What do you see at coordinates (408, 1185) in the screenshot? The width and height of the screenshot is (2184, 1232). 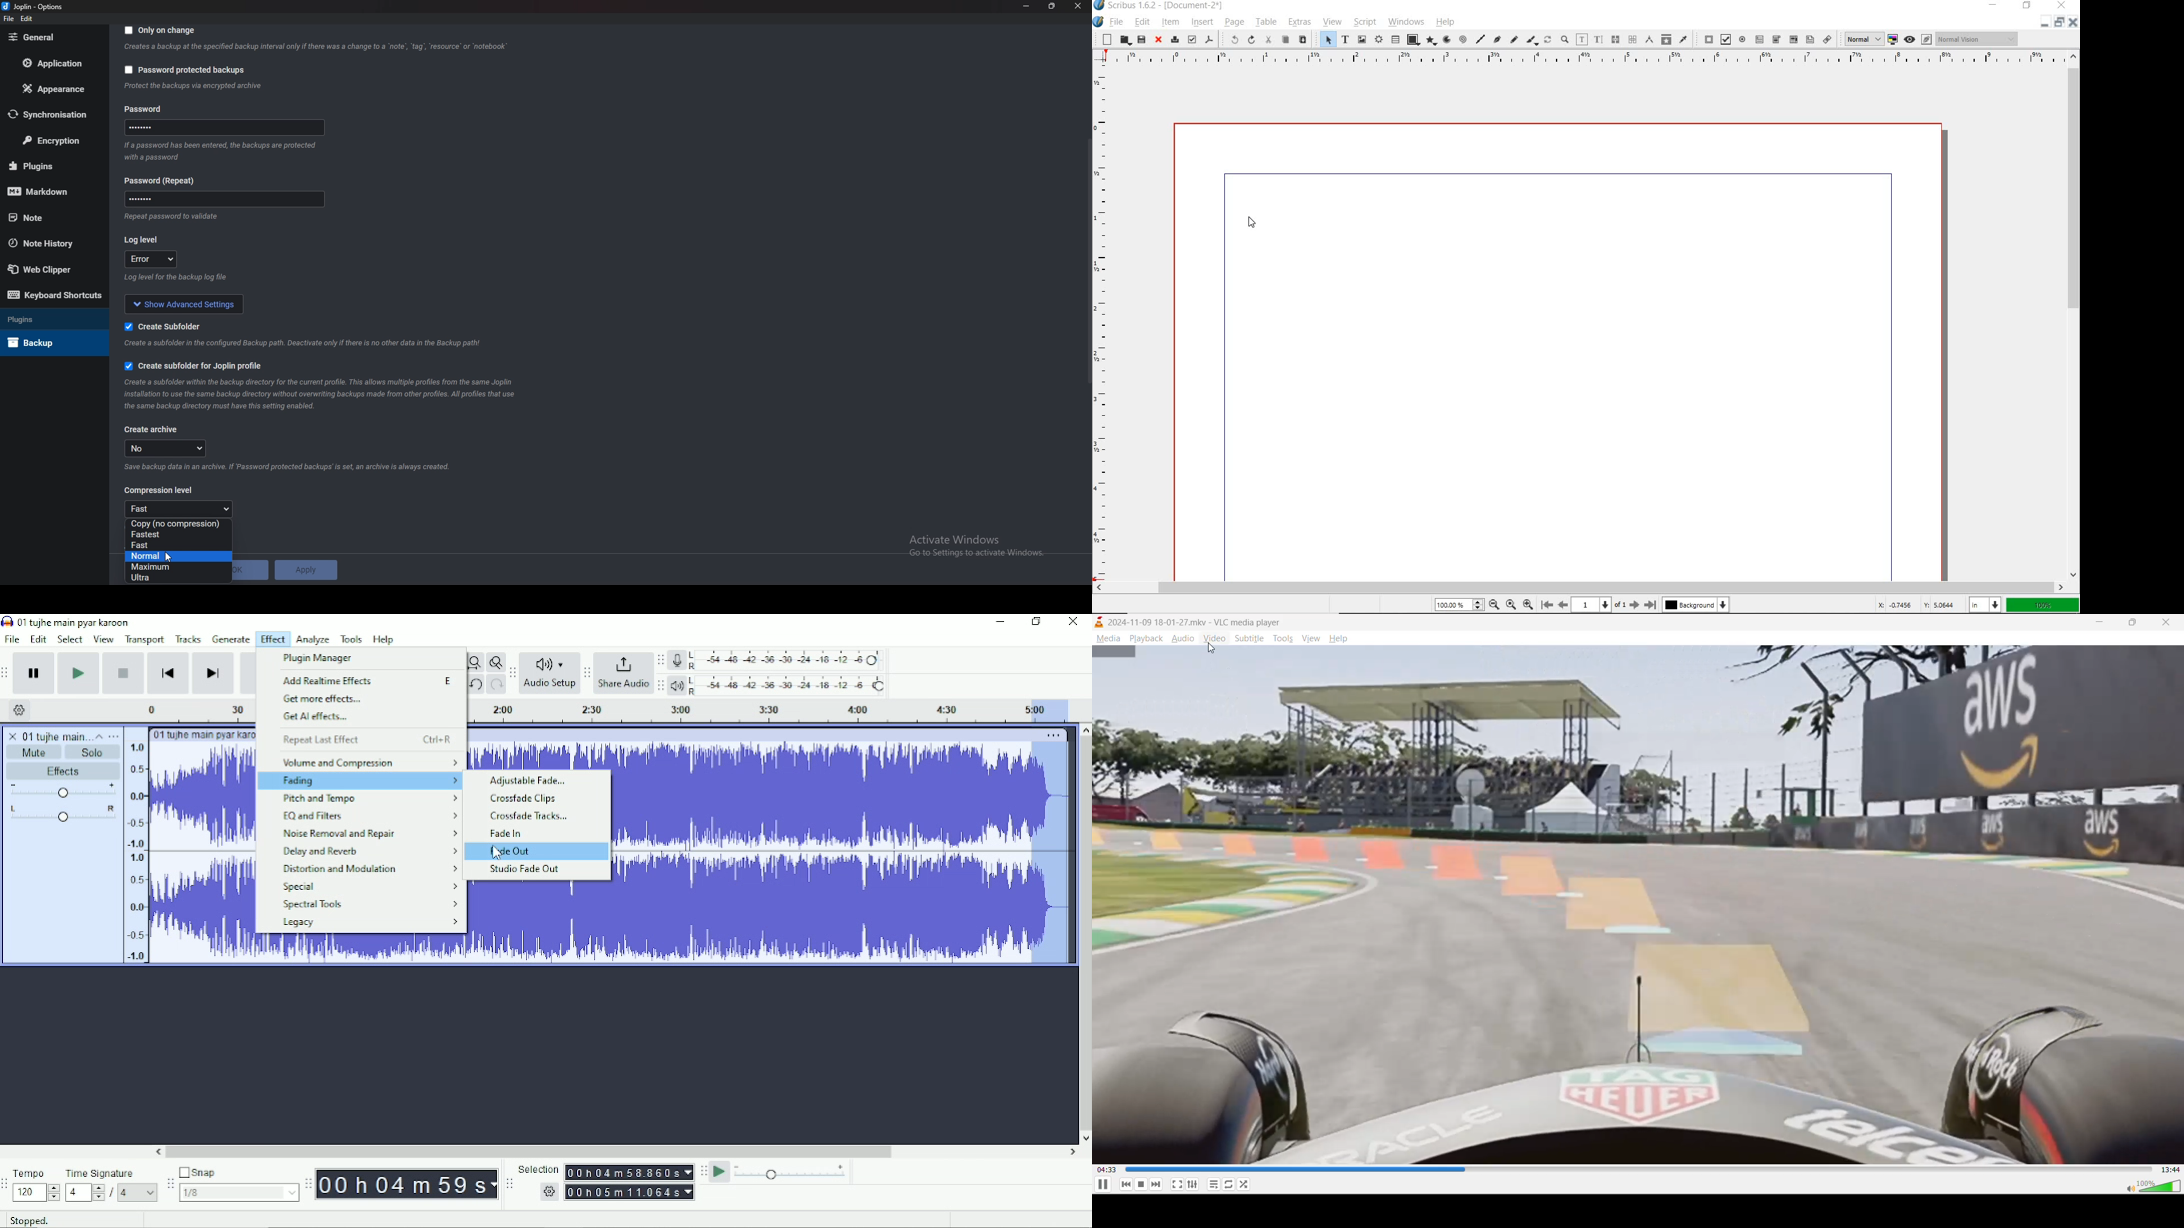 I see `00h00m00s` at bounding box center [408, 1185].